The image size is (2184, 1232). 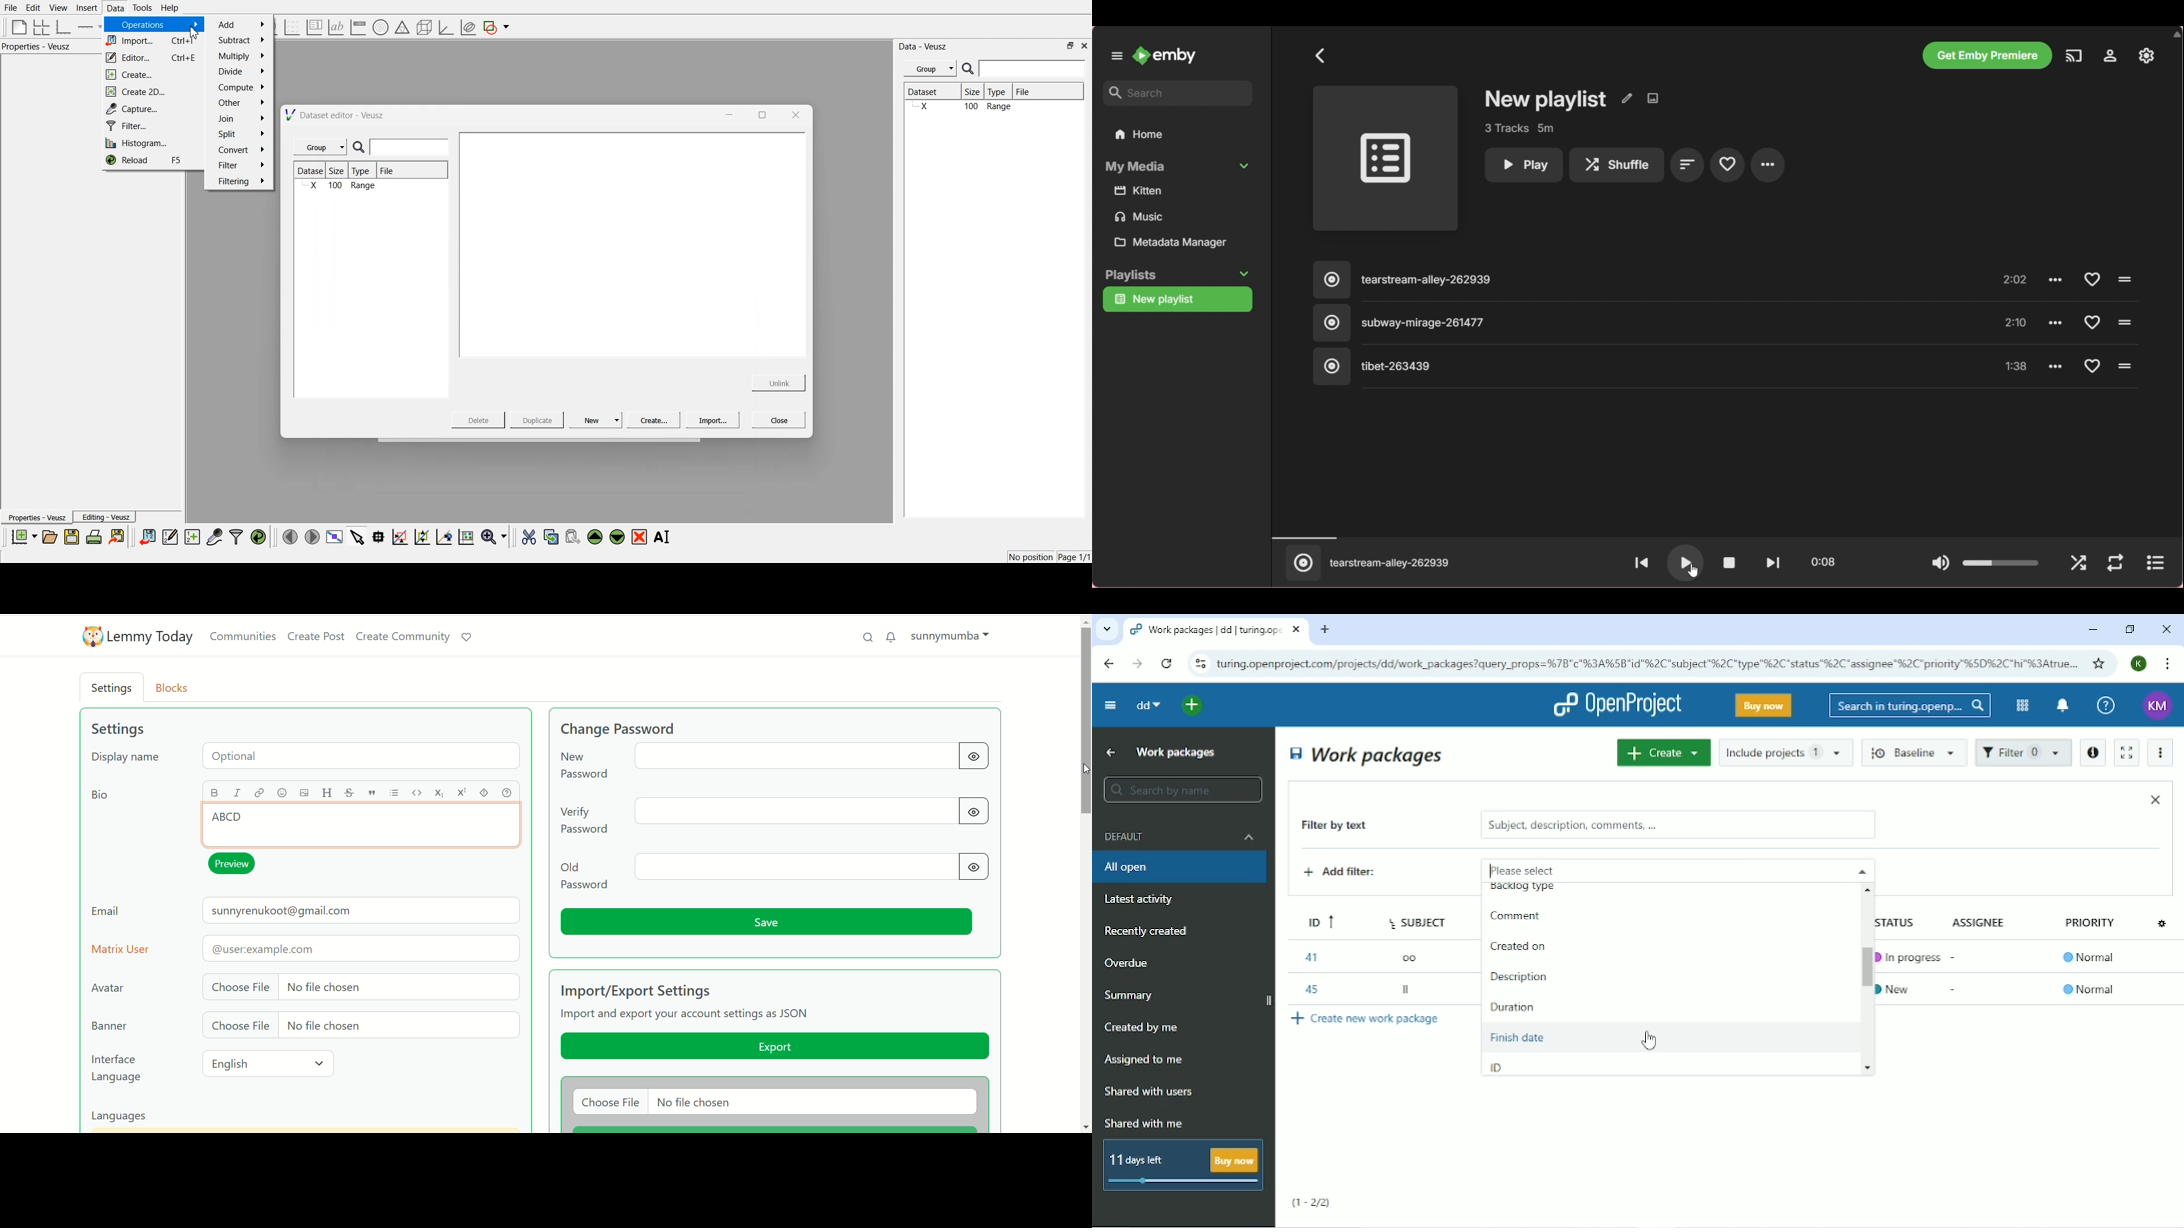 What do you see at coordinates (2125, 322) in the screenshot?
I see `Click to play respective song` at bounding box center [2125, 322].